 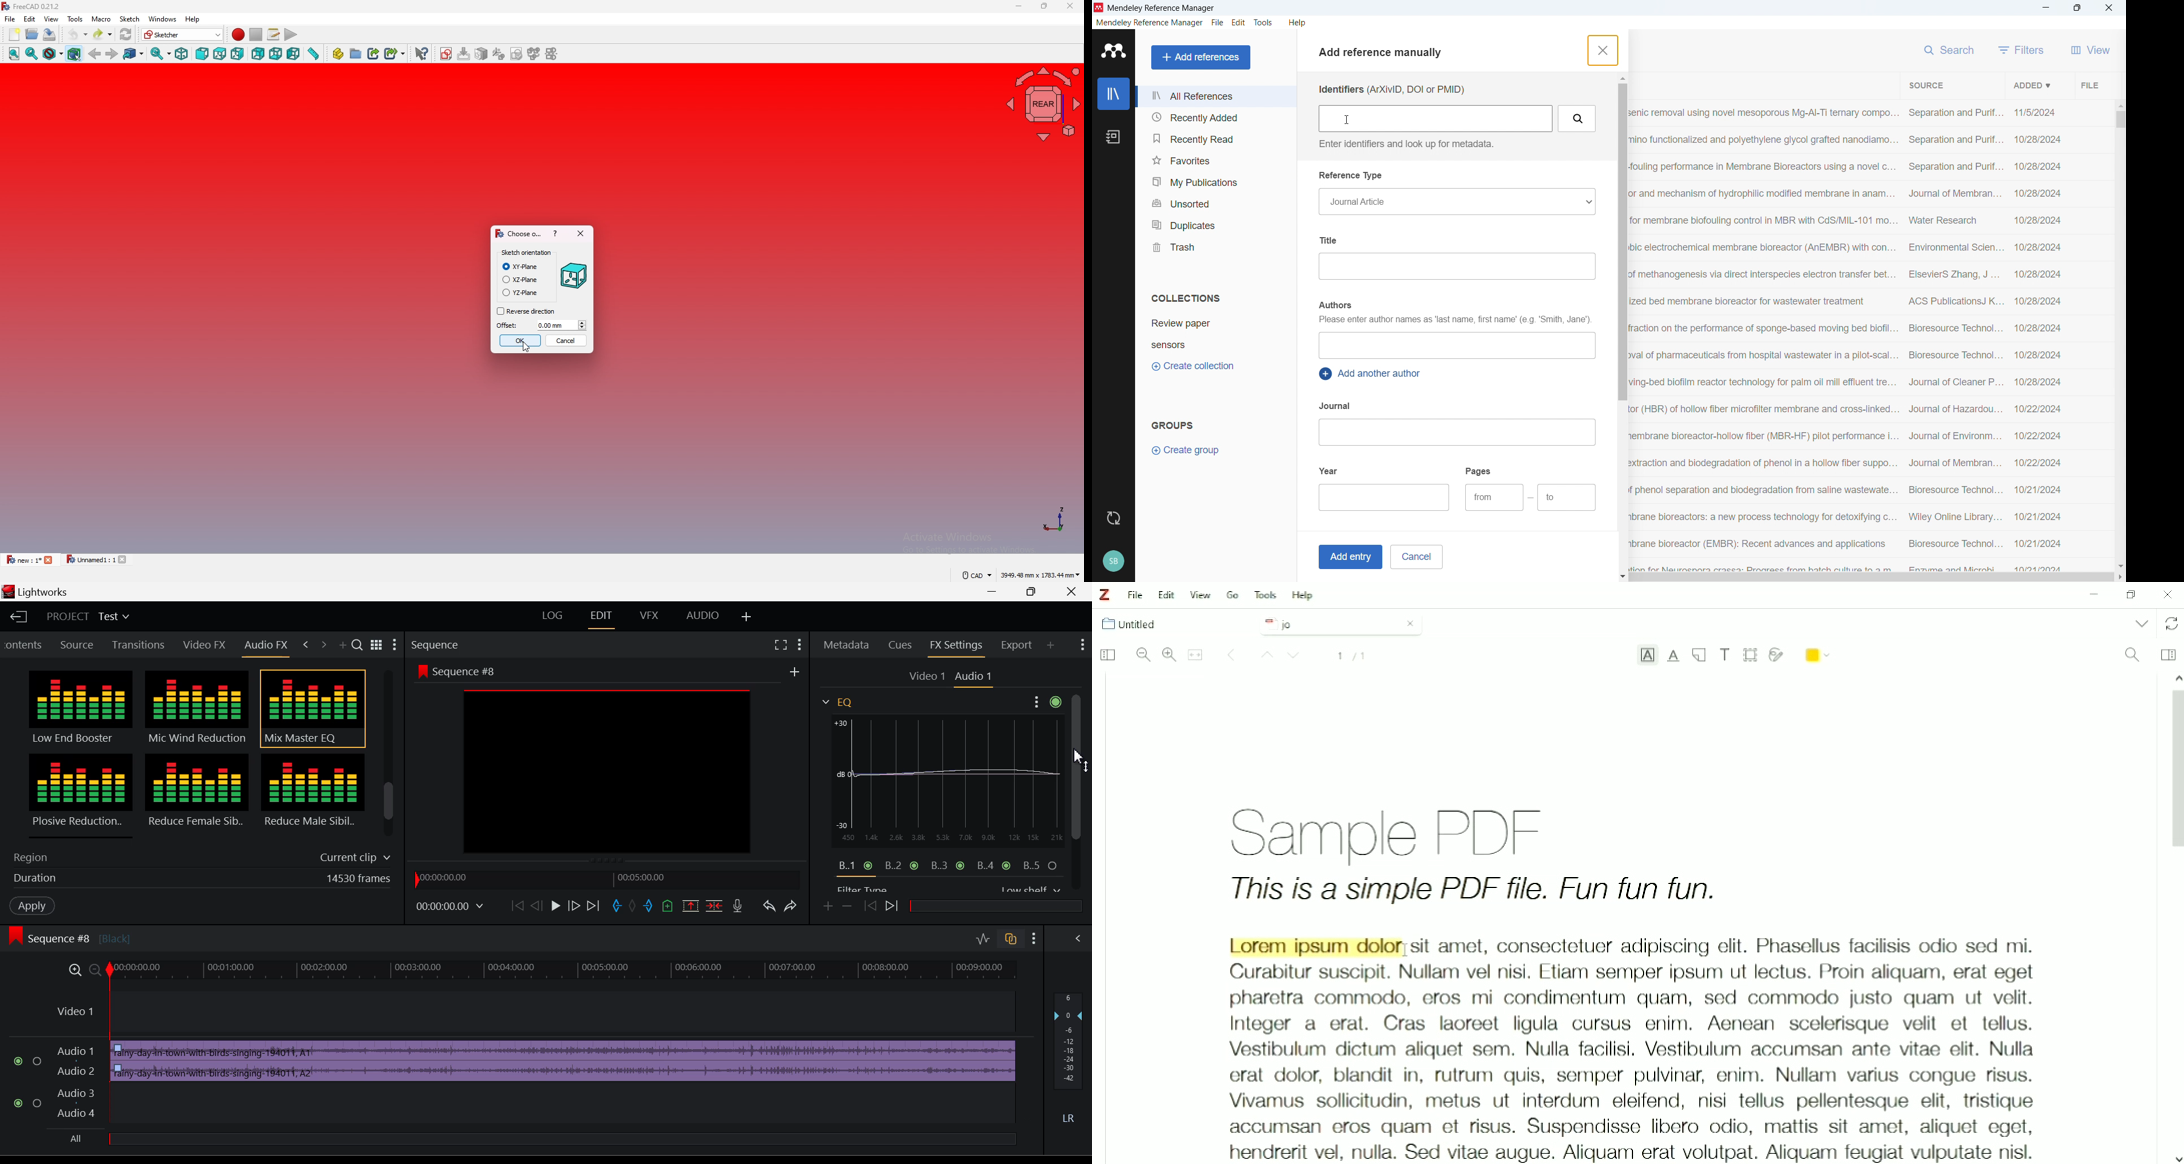 I want to click on right, so click(x=238, y=54).